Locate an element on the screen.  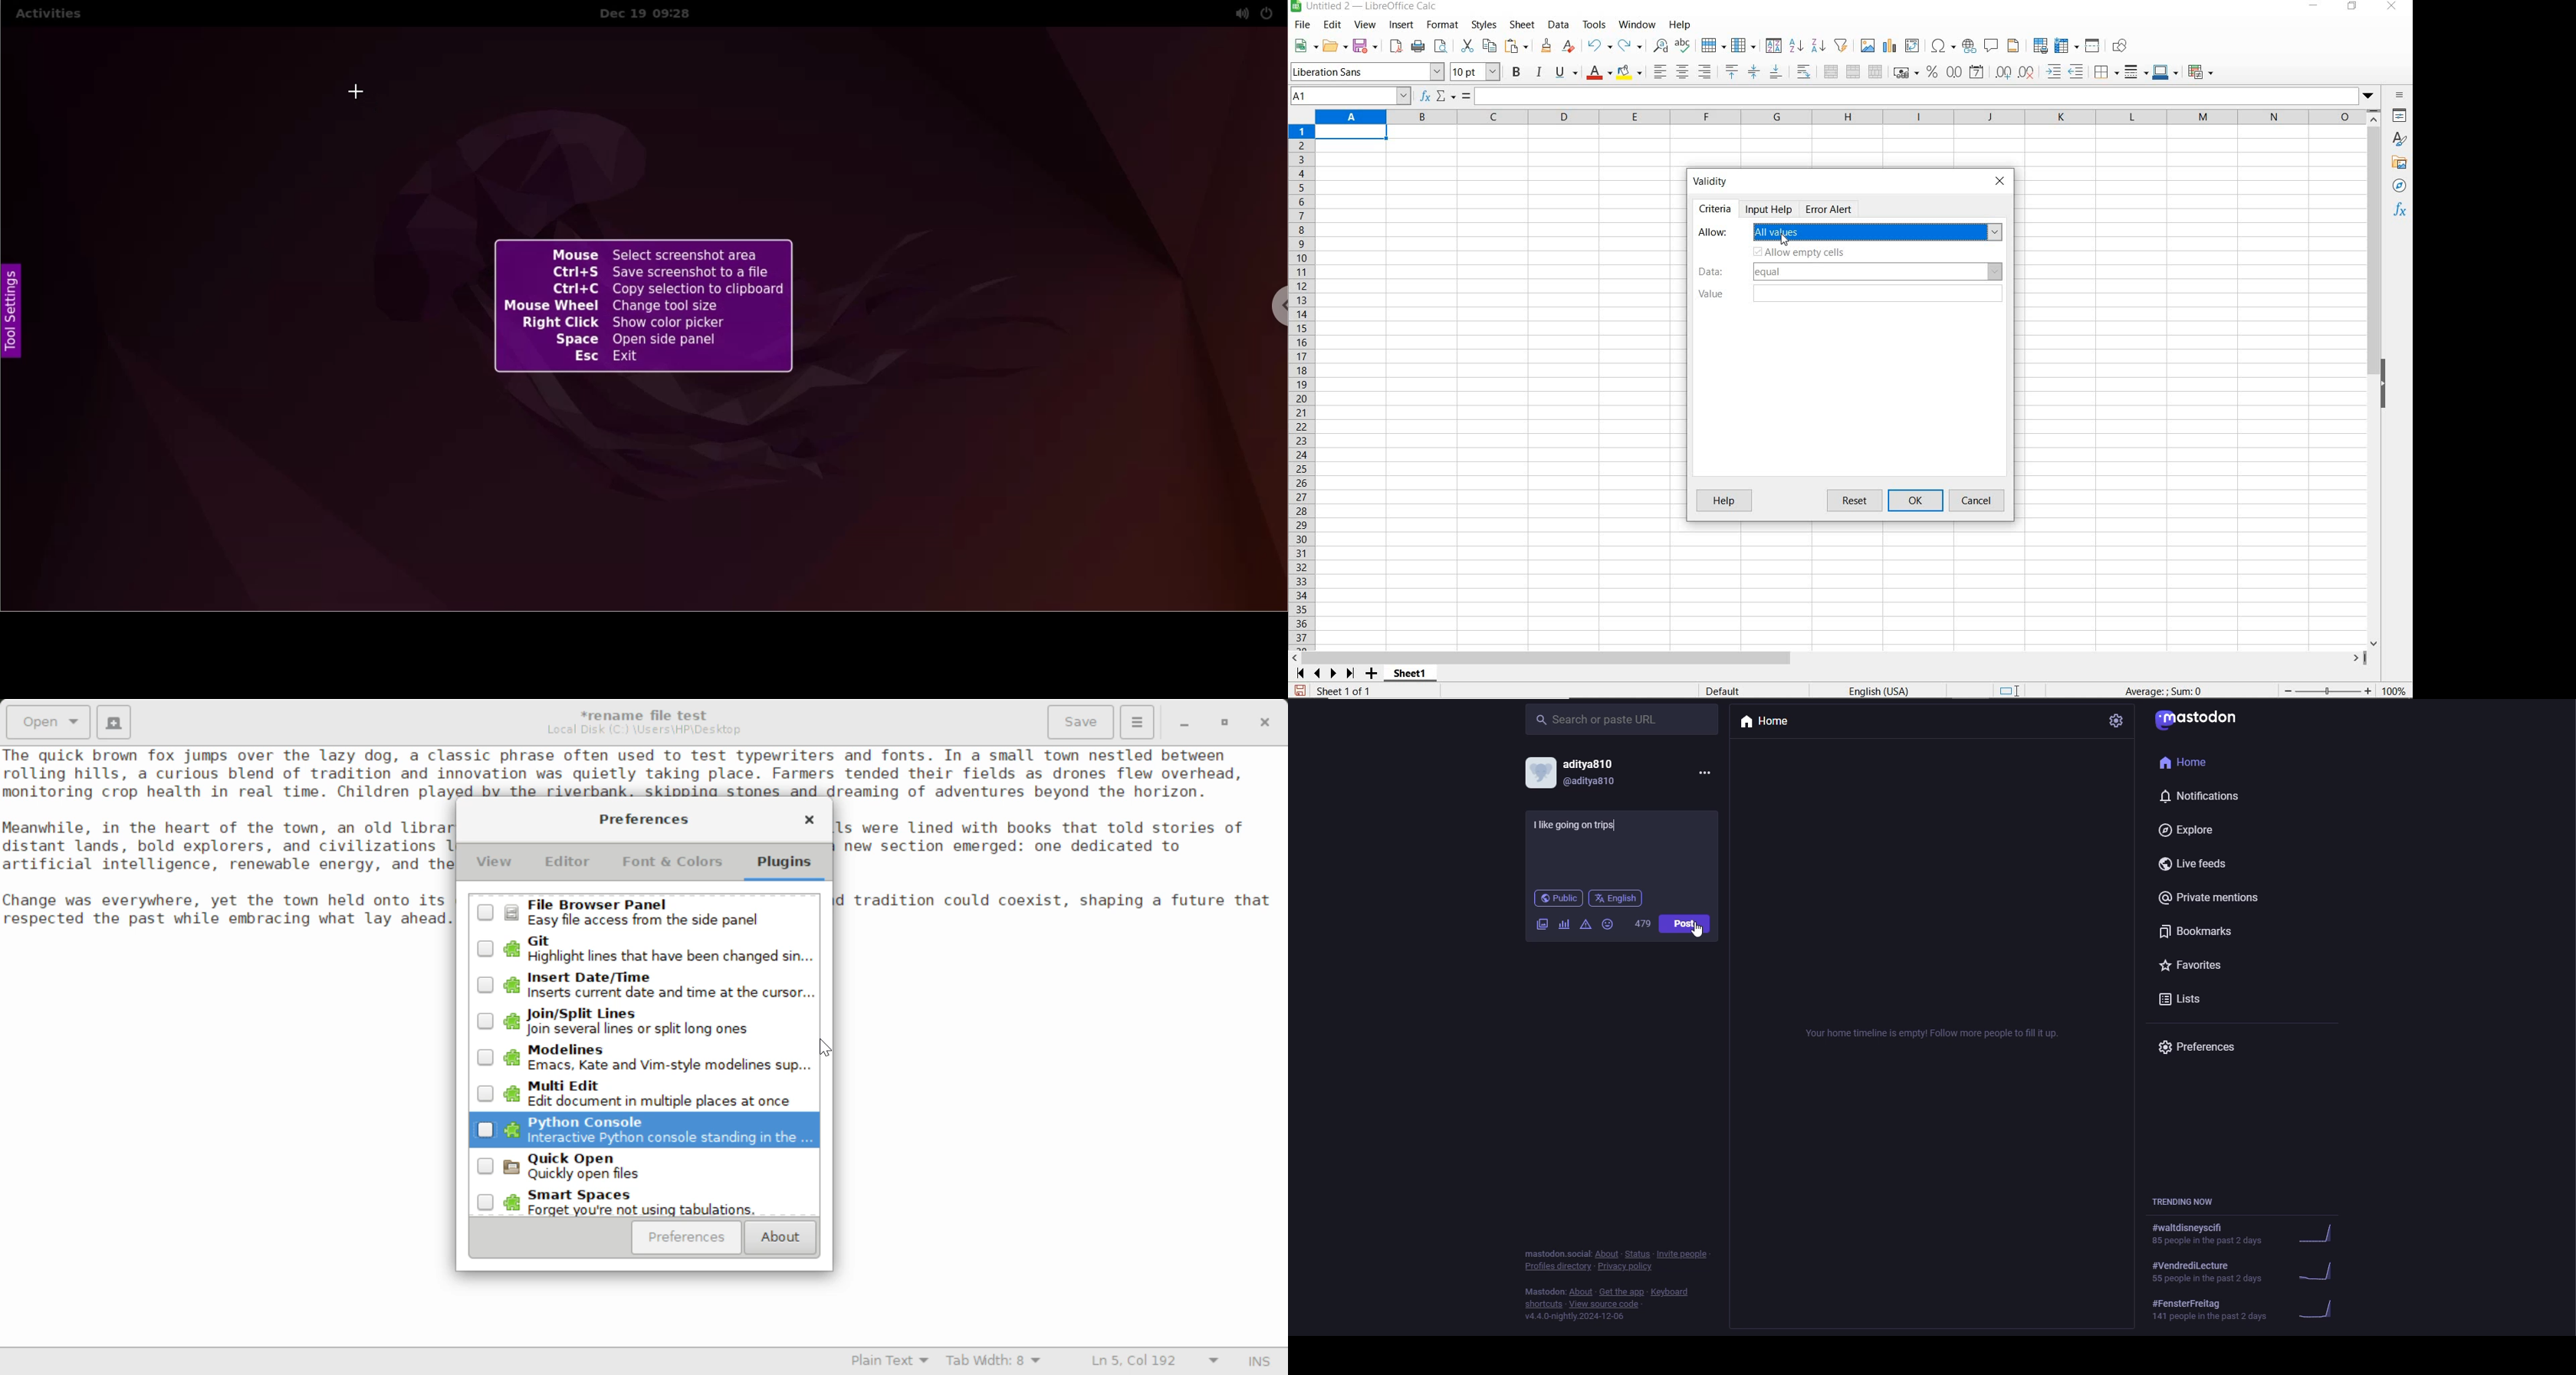
allow empty cells is located at coordinates (1800, 252).